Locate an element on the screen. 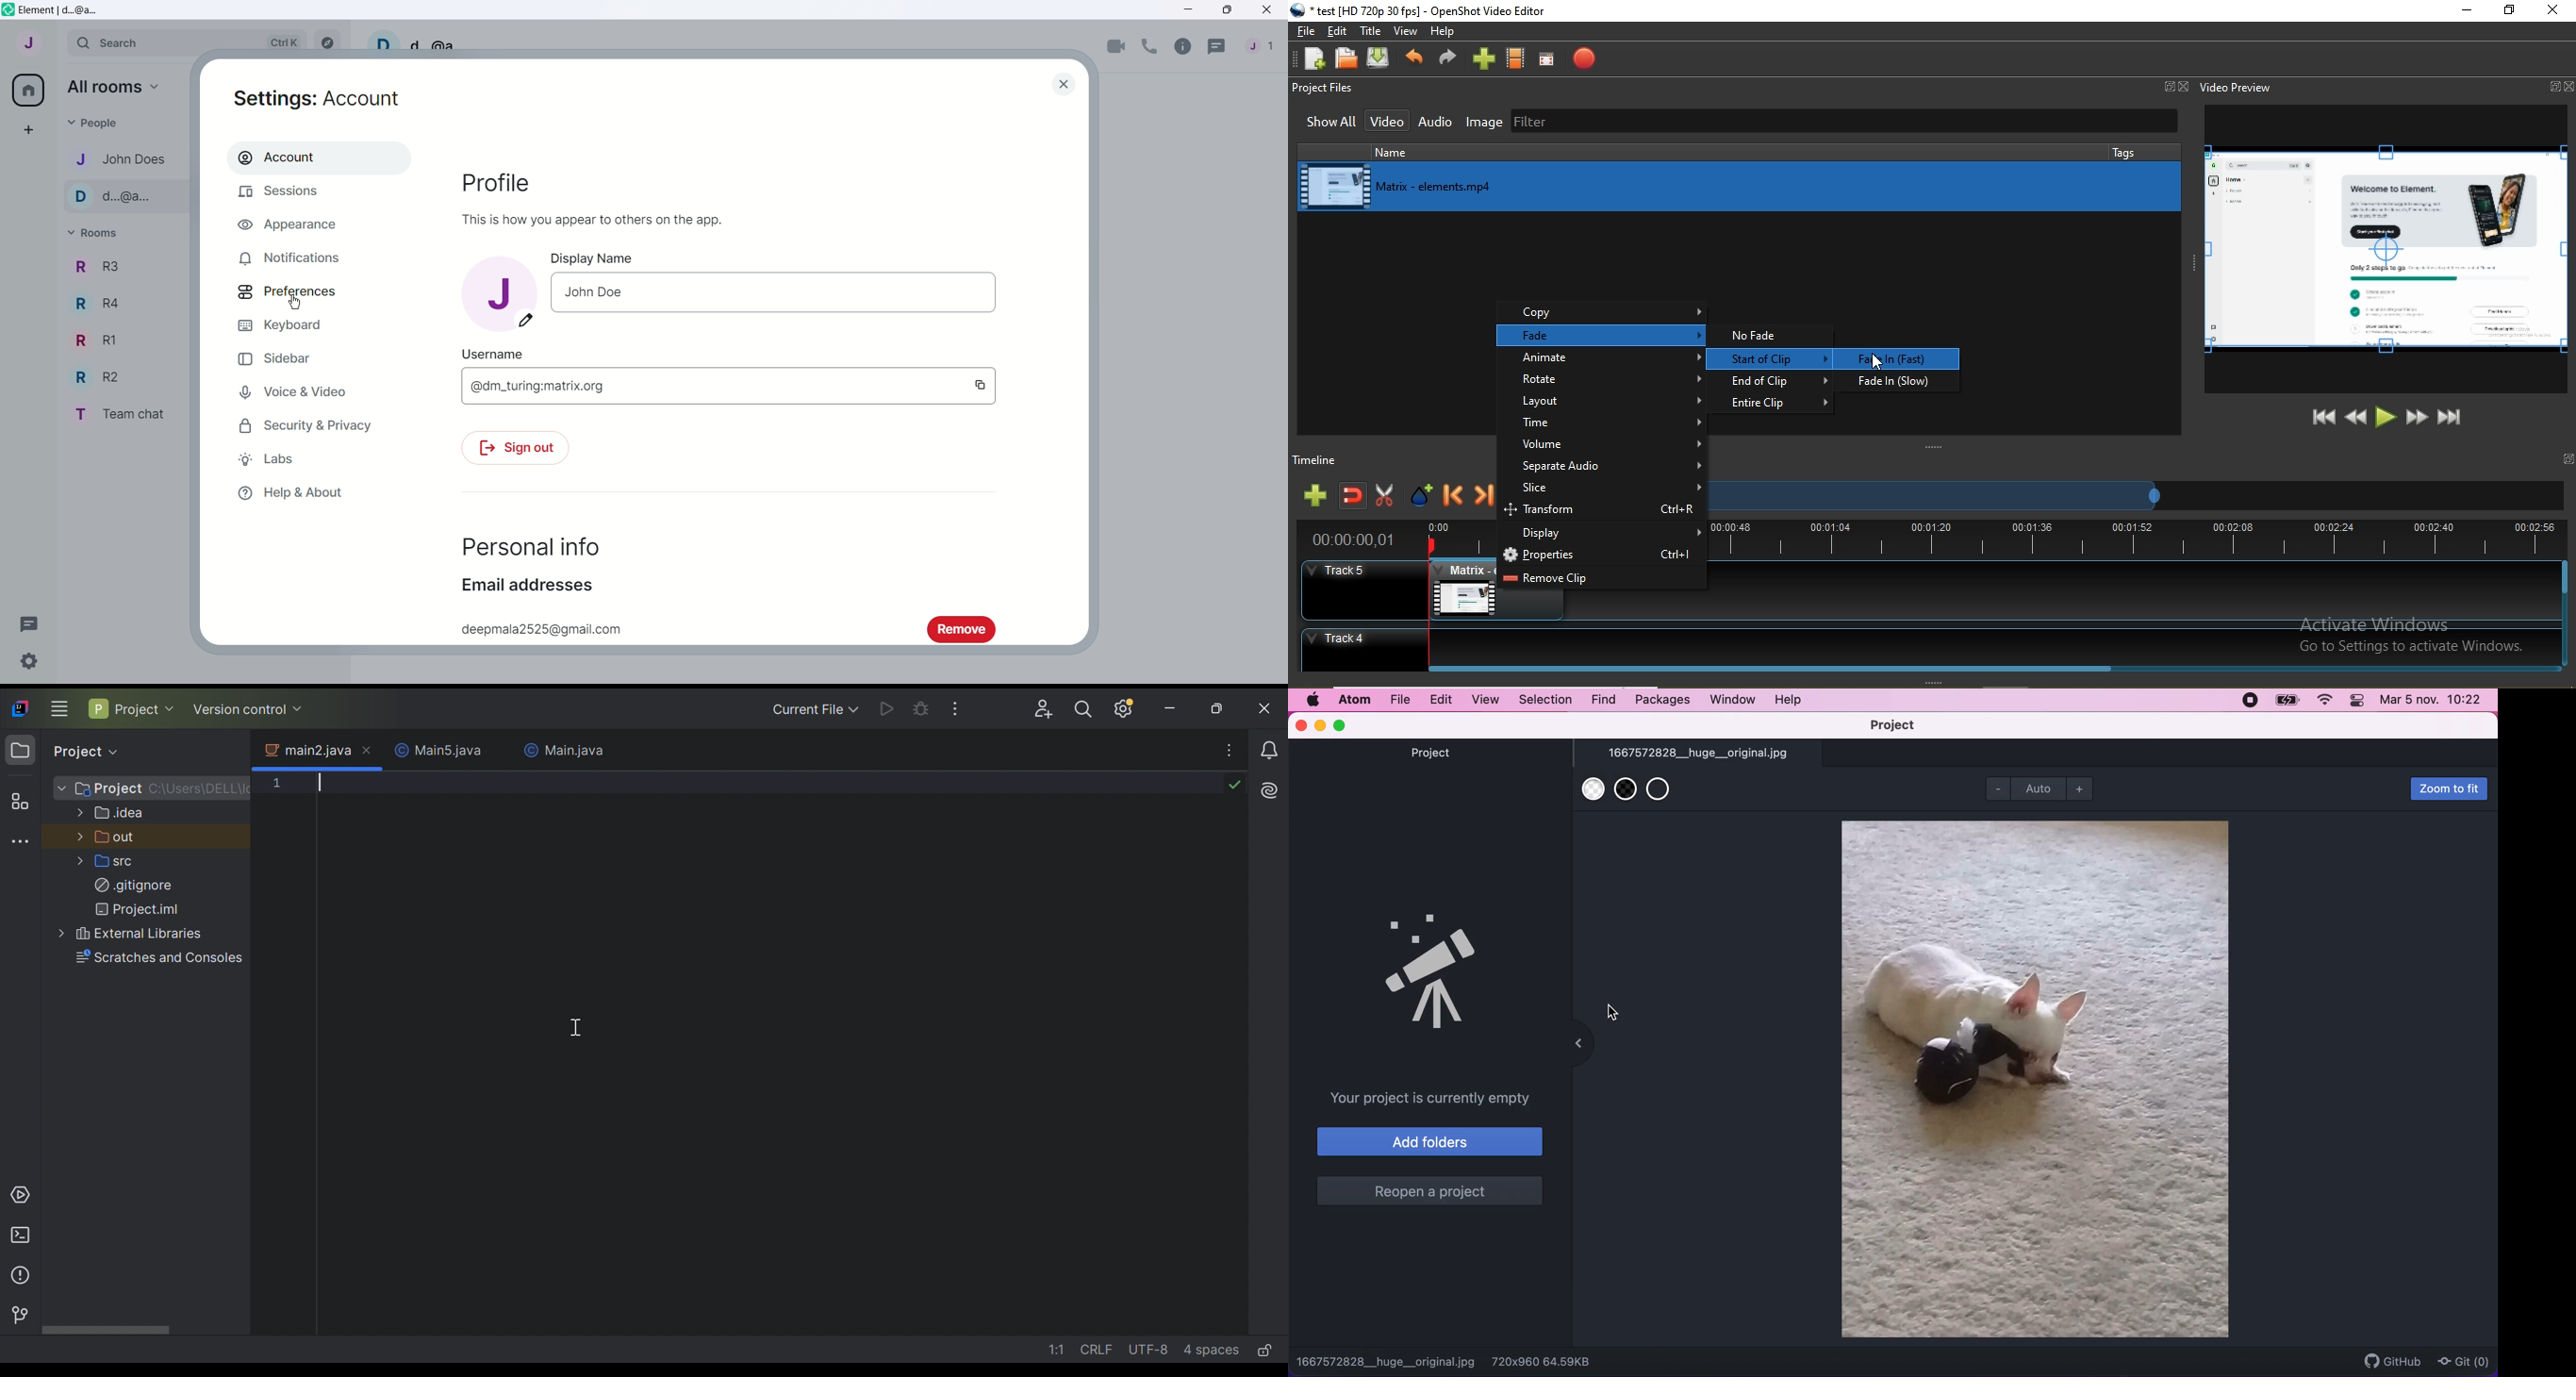  Security and Privacy is located at coordinates (305, 425).